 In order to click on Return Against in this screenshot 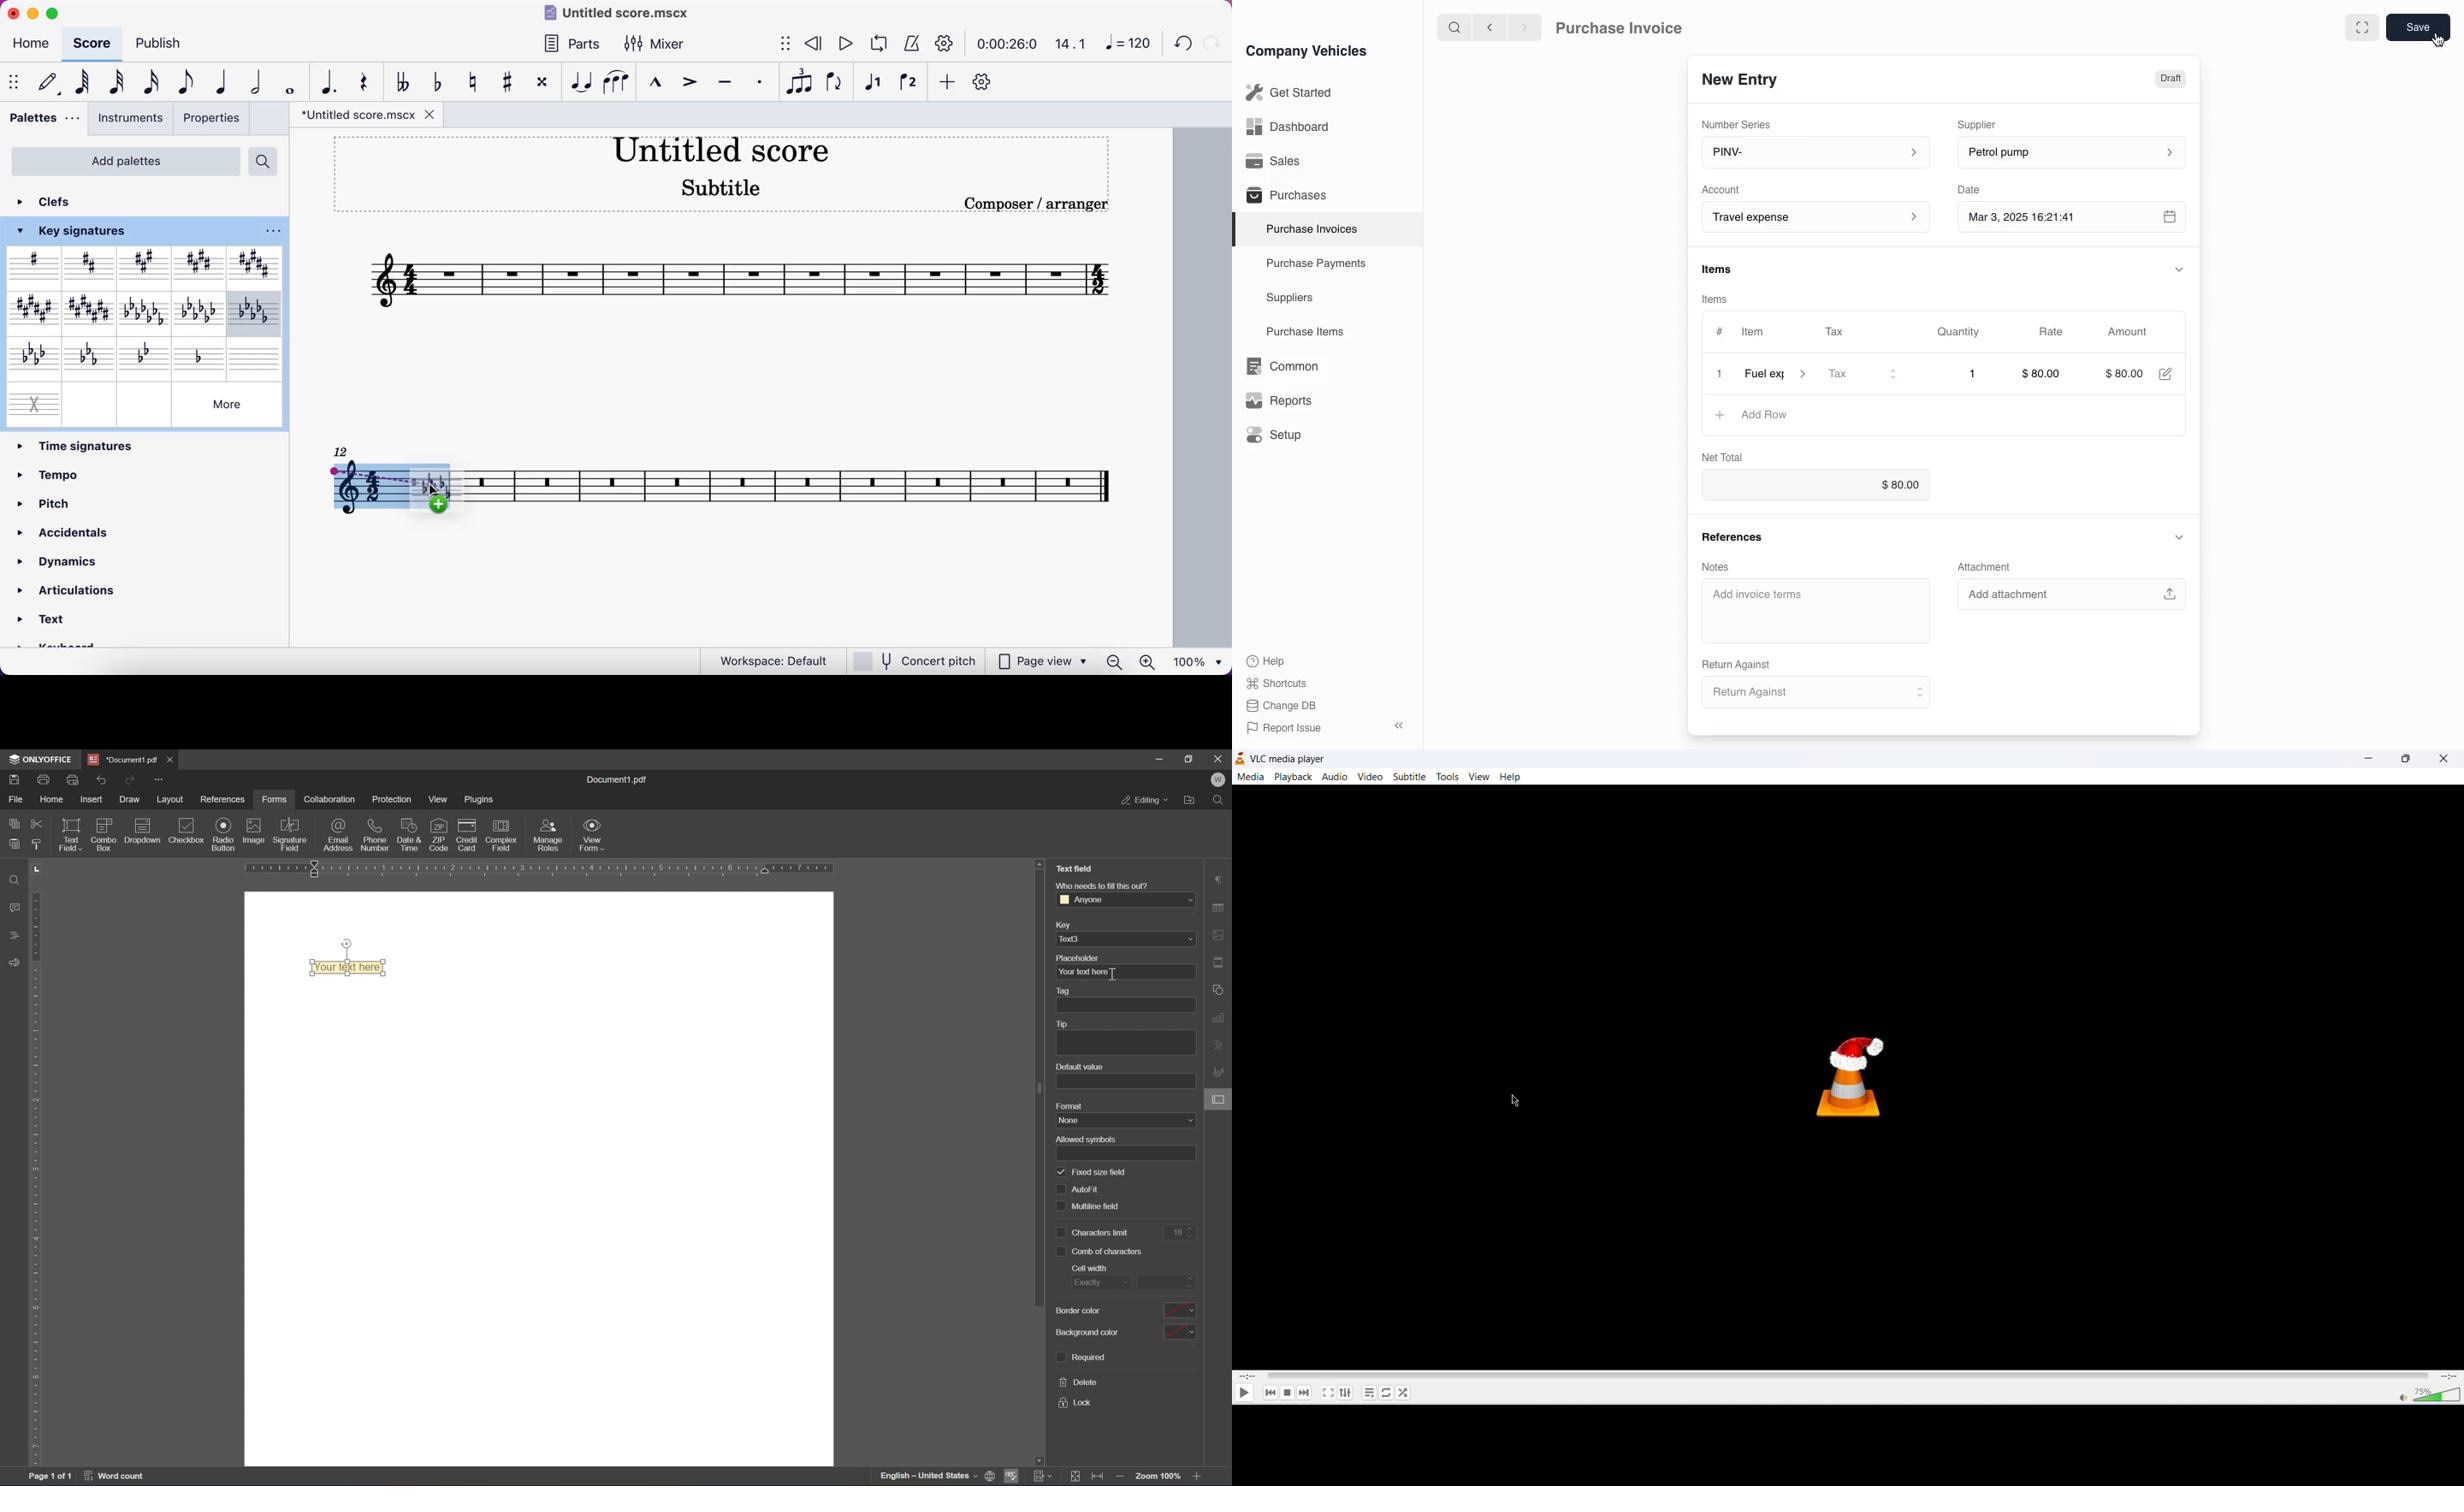, I will do `click(1742, 663)`.